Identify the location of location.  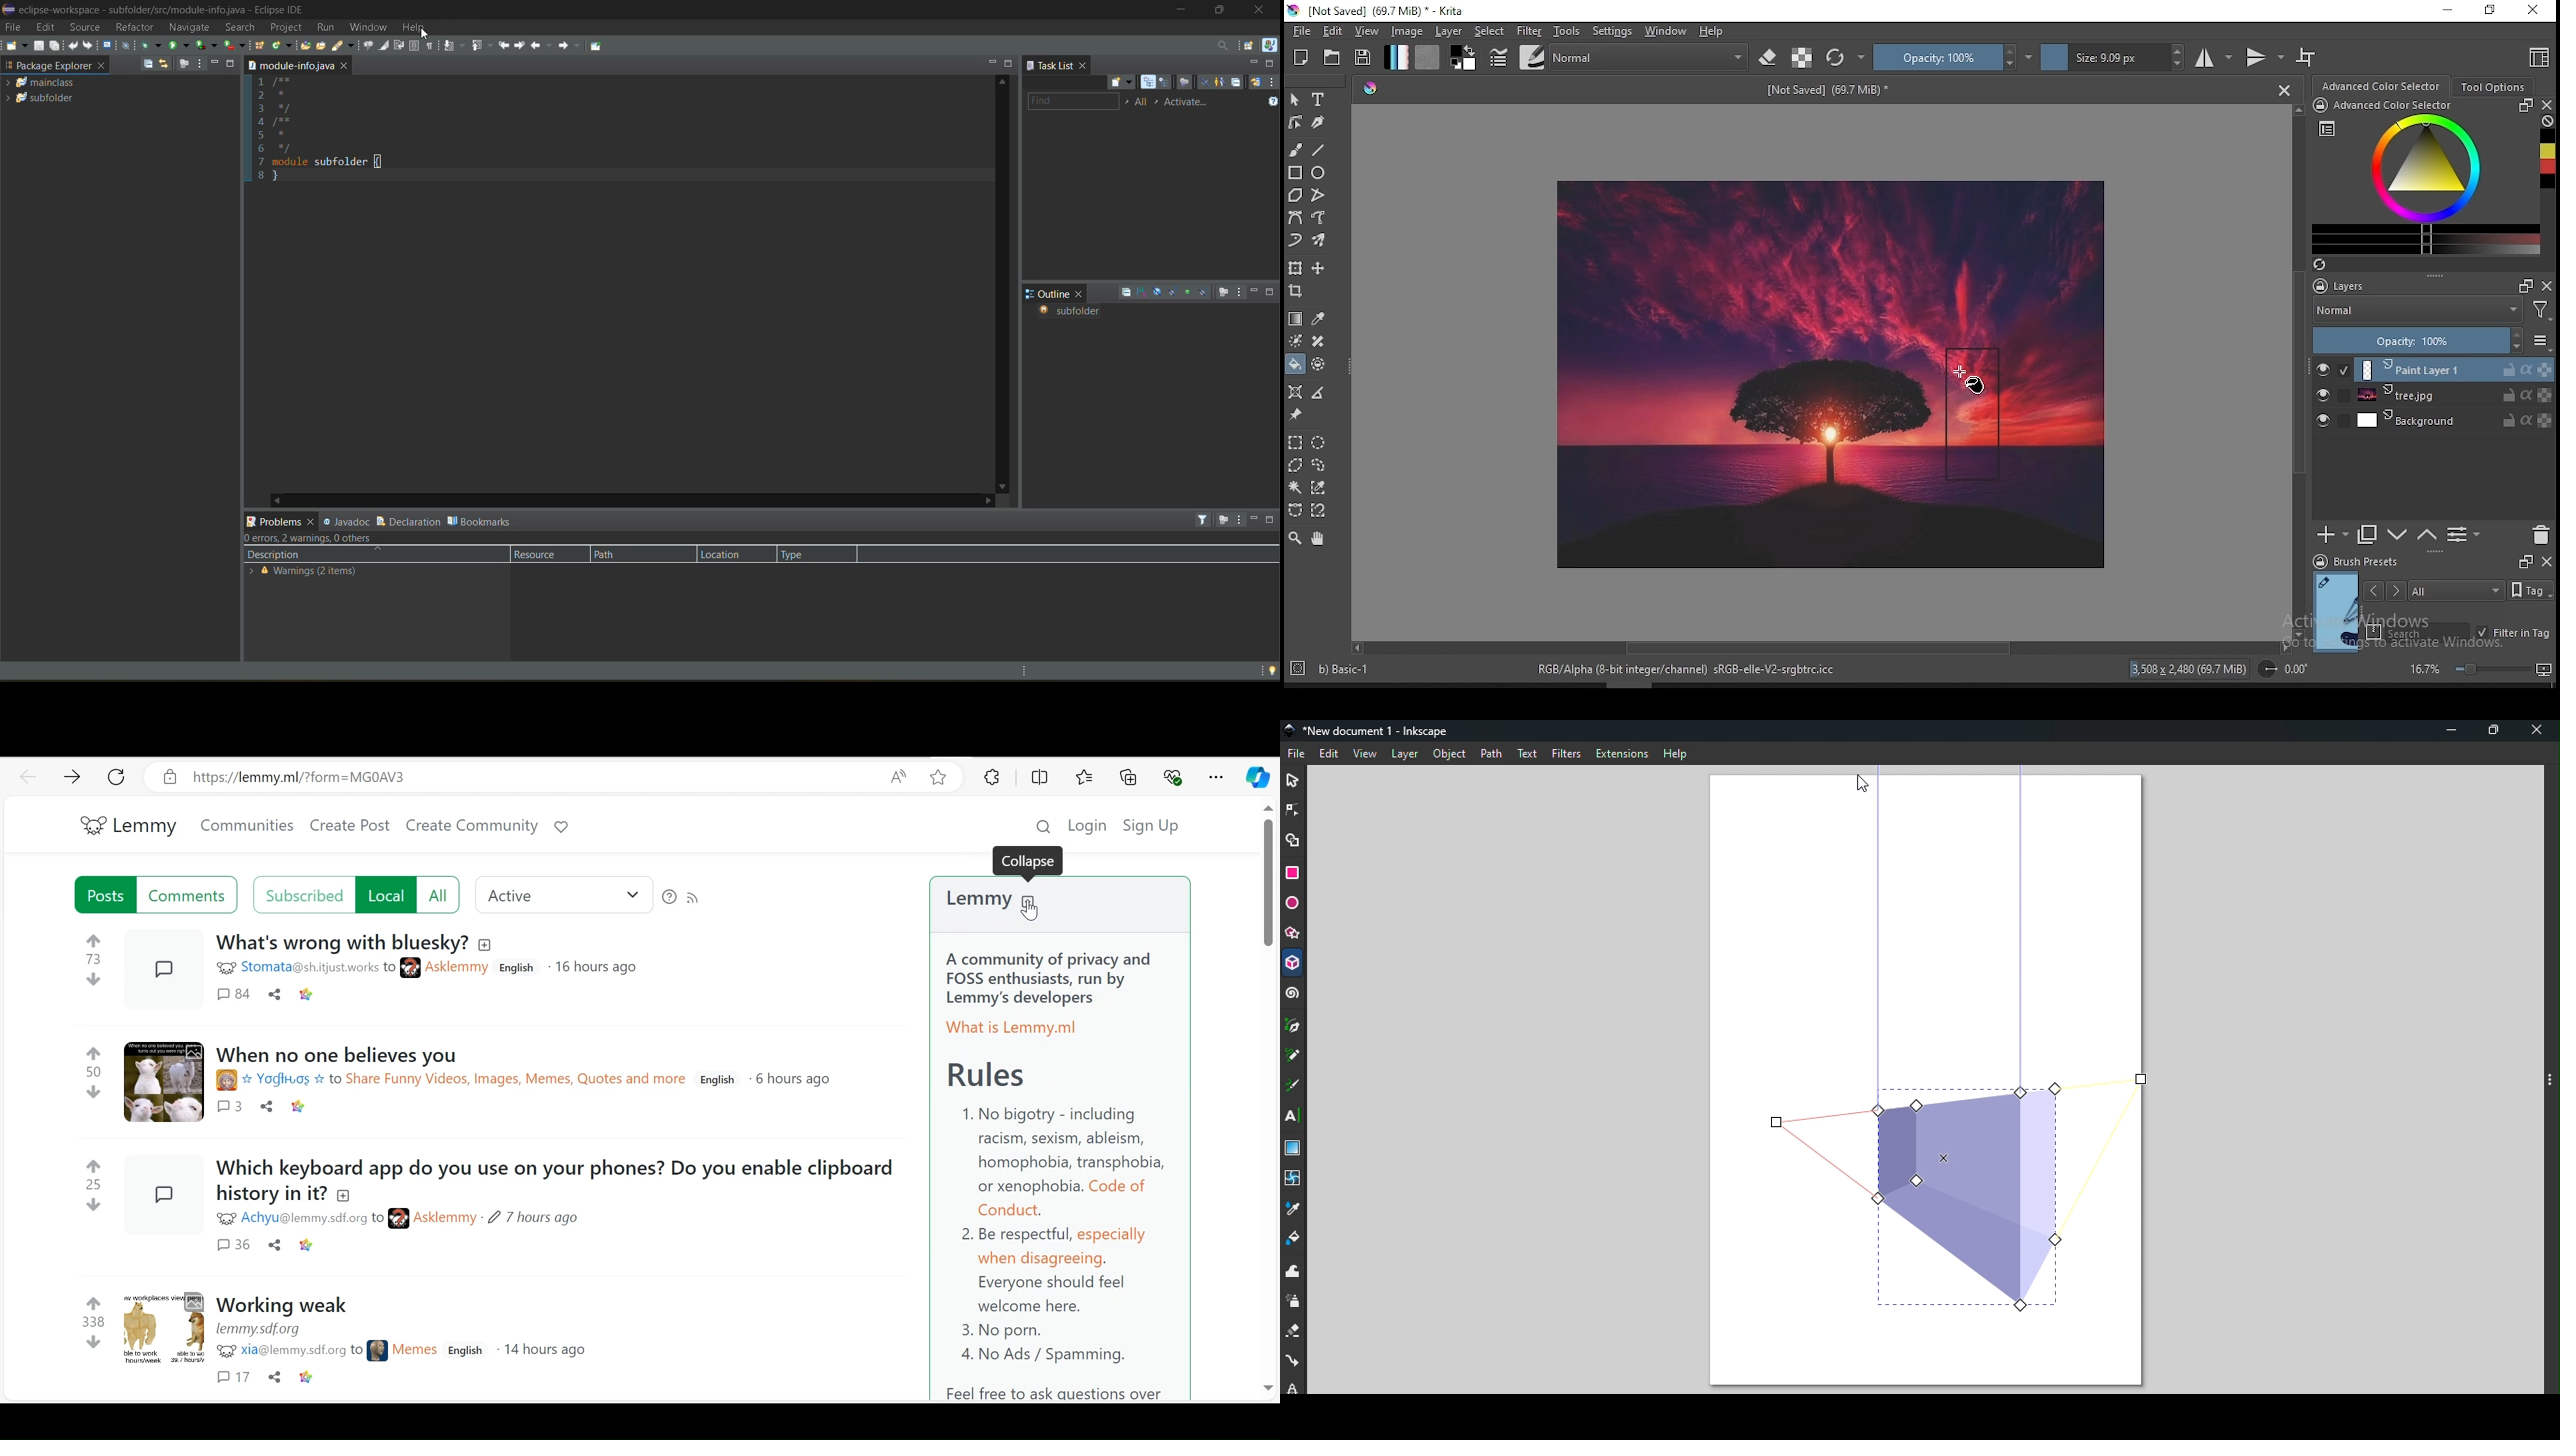
(728, 555).